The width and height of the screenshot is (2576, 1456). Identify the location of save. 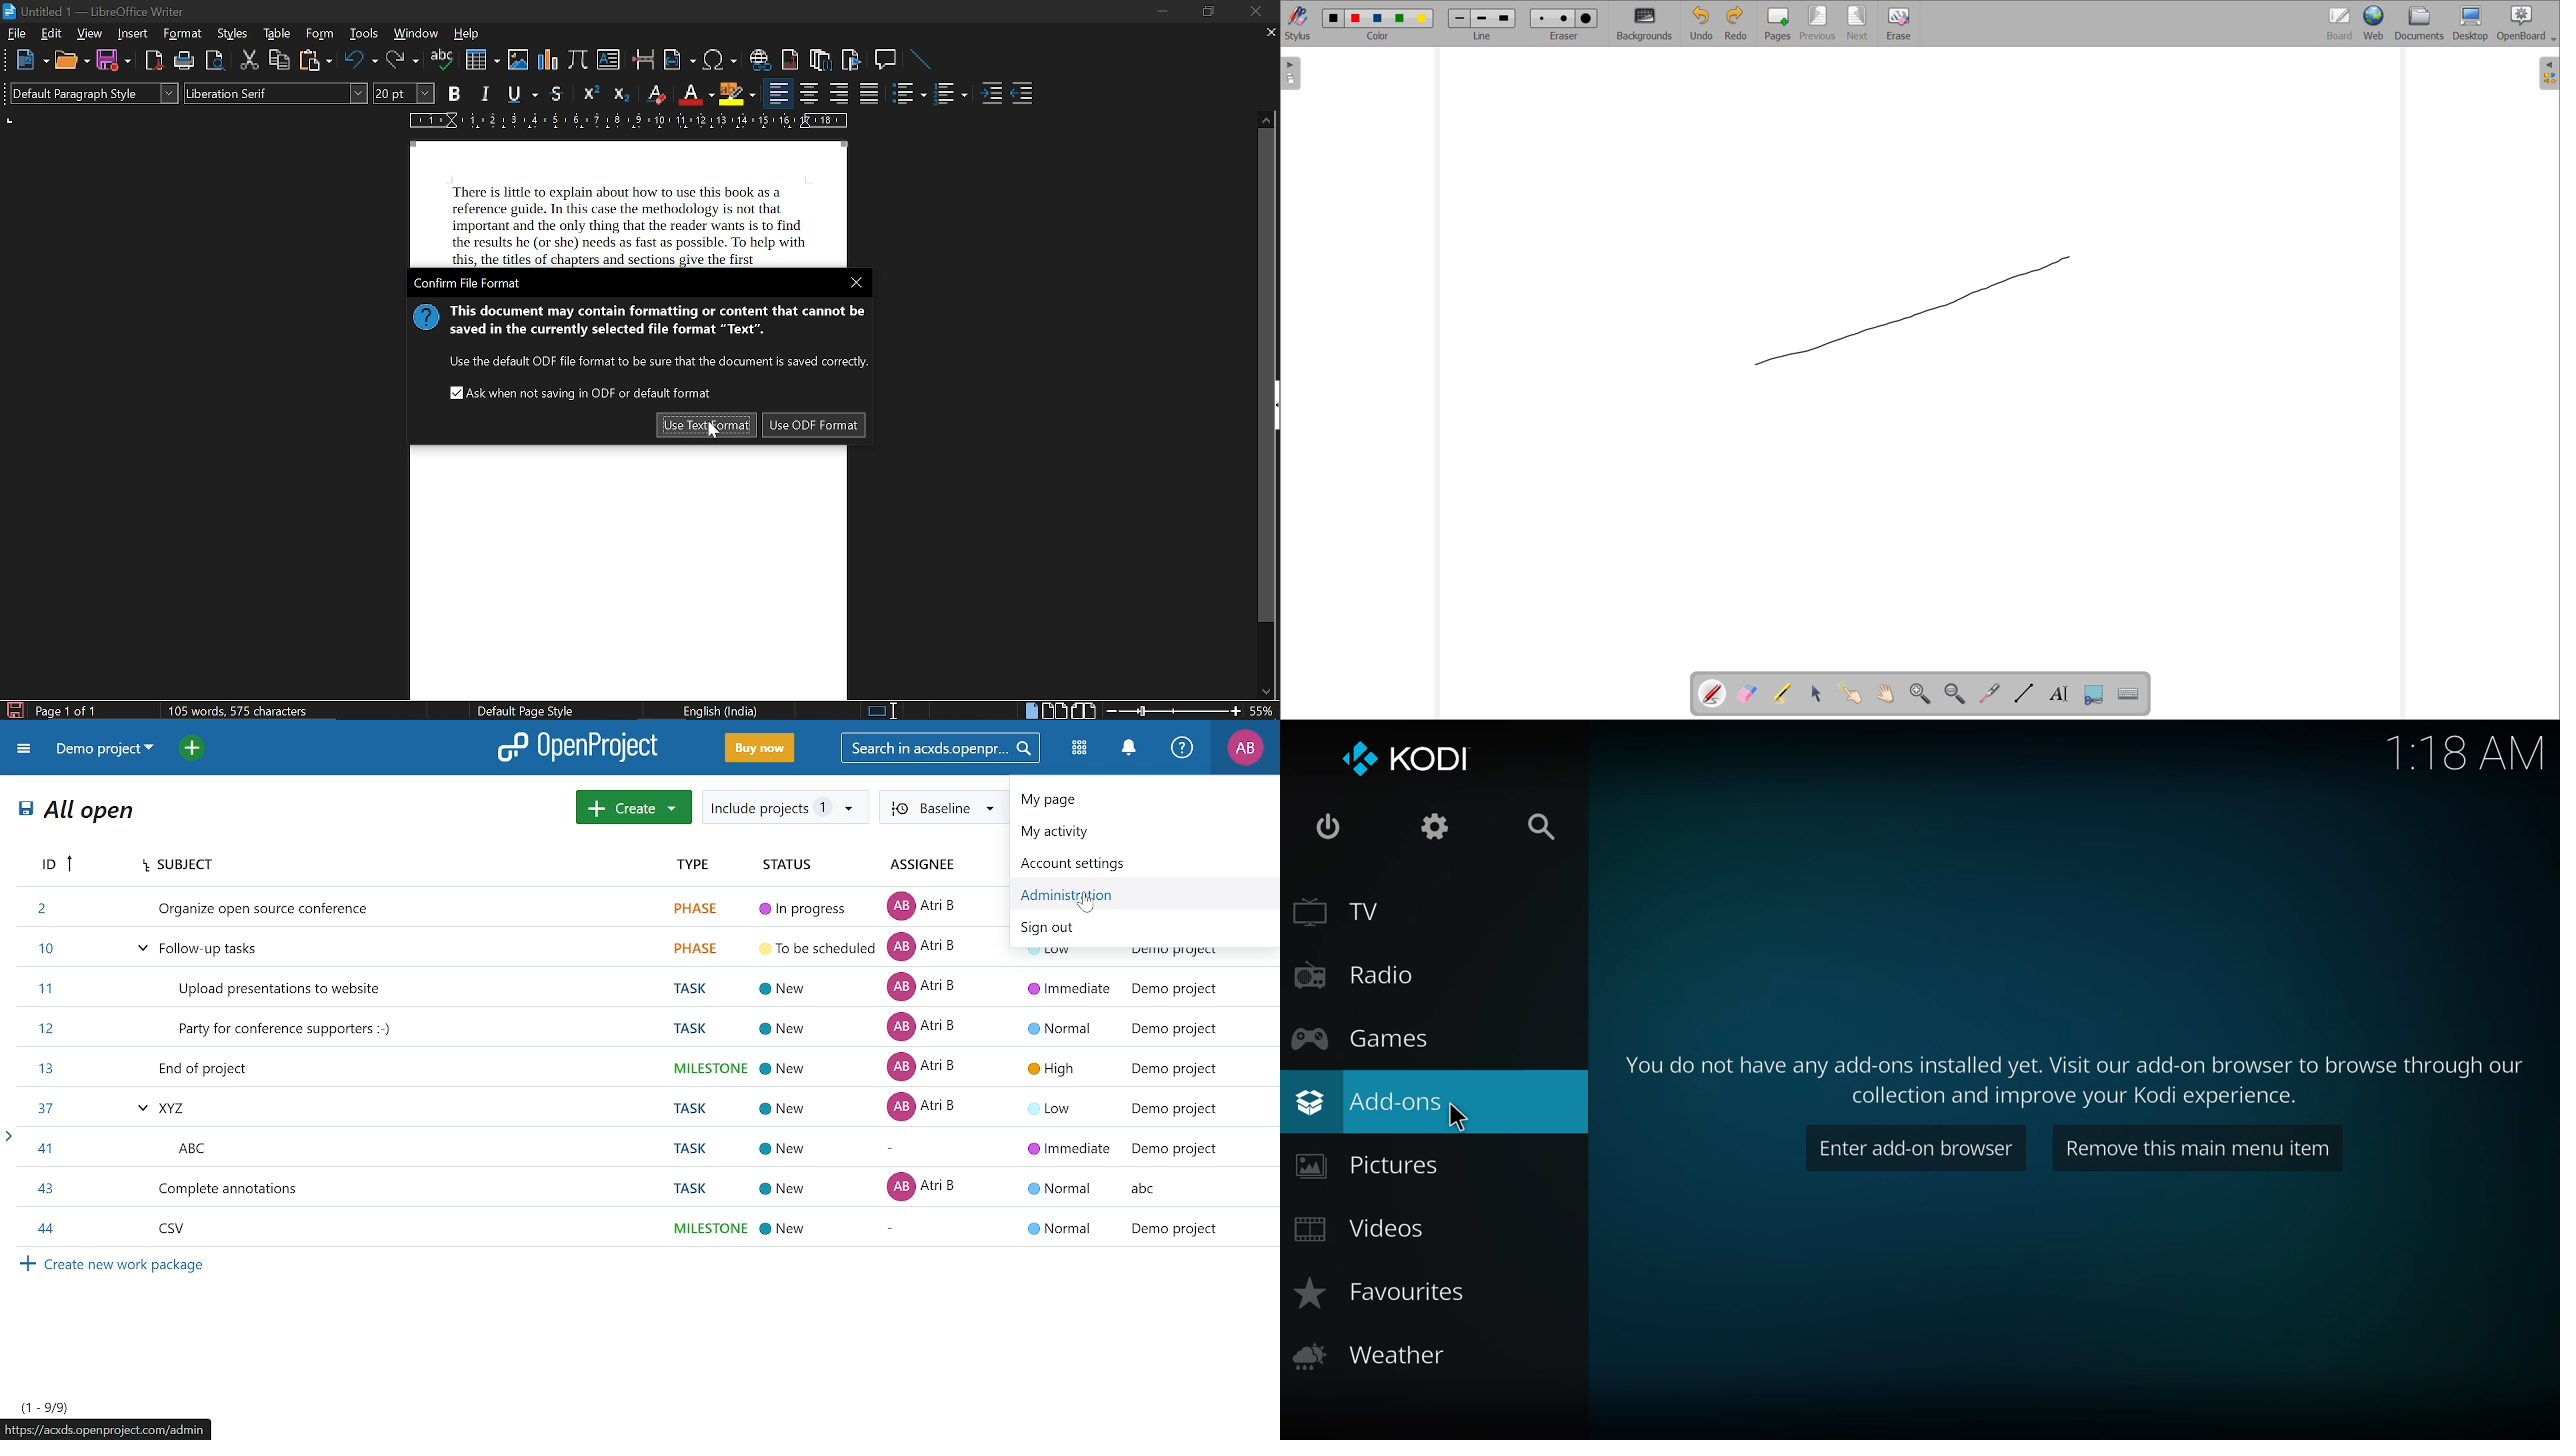
(113, 59).